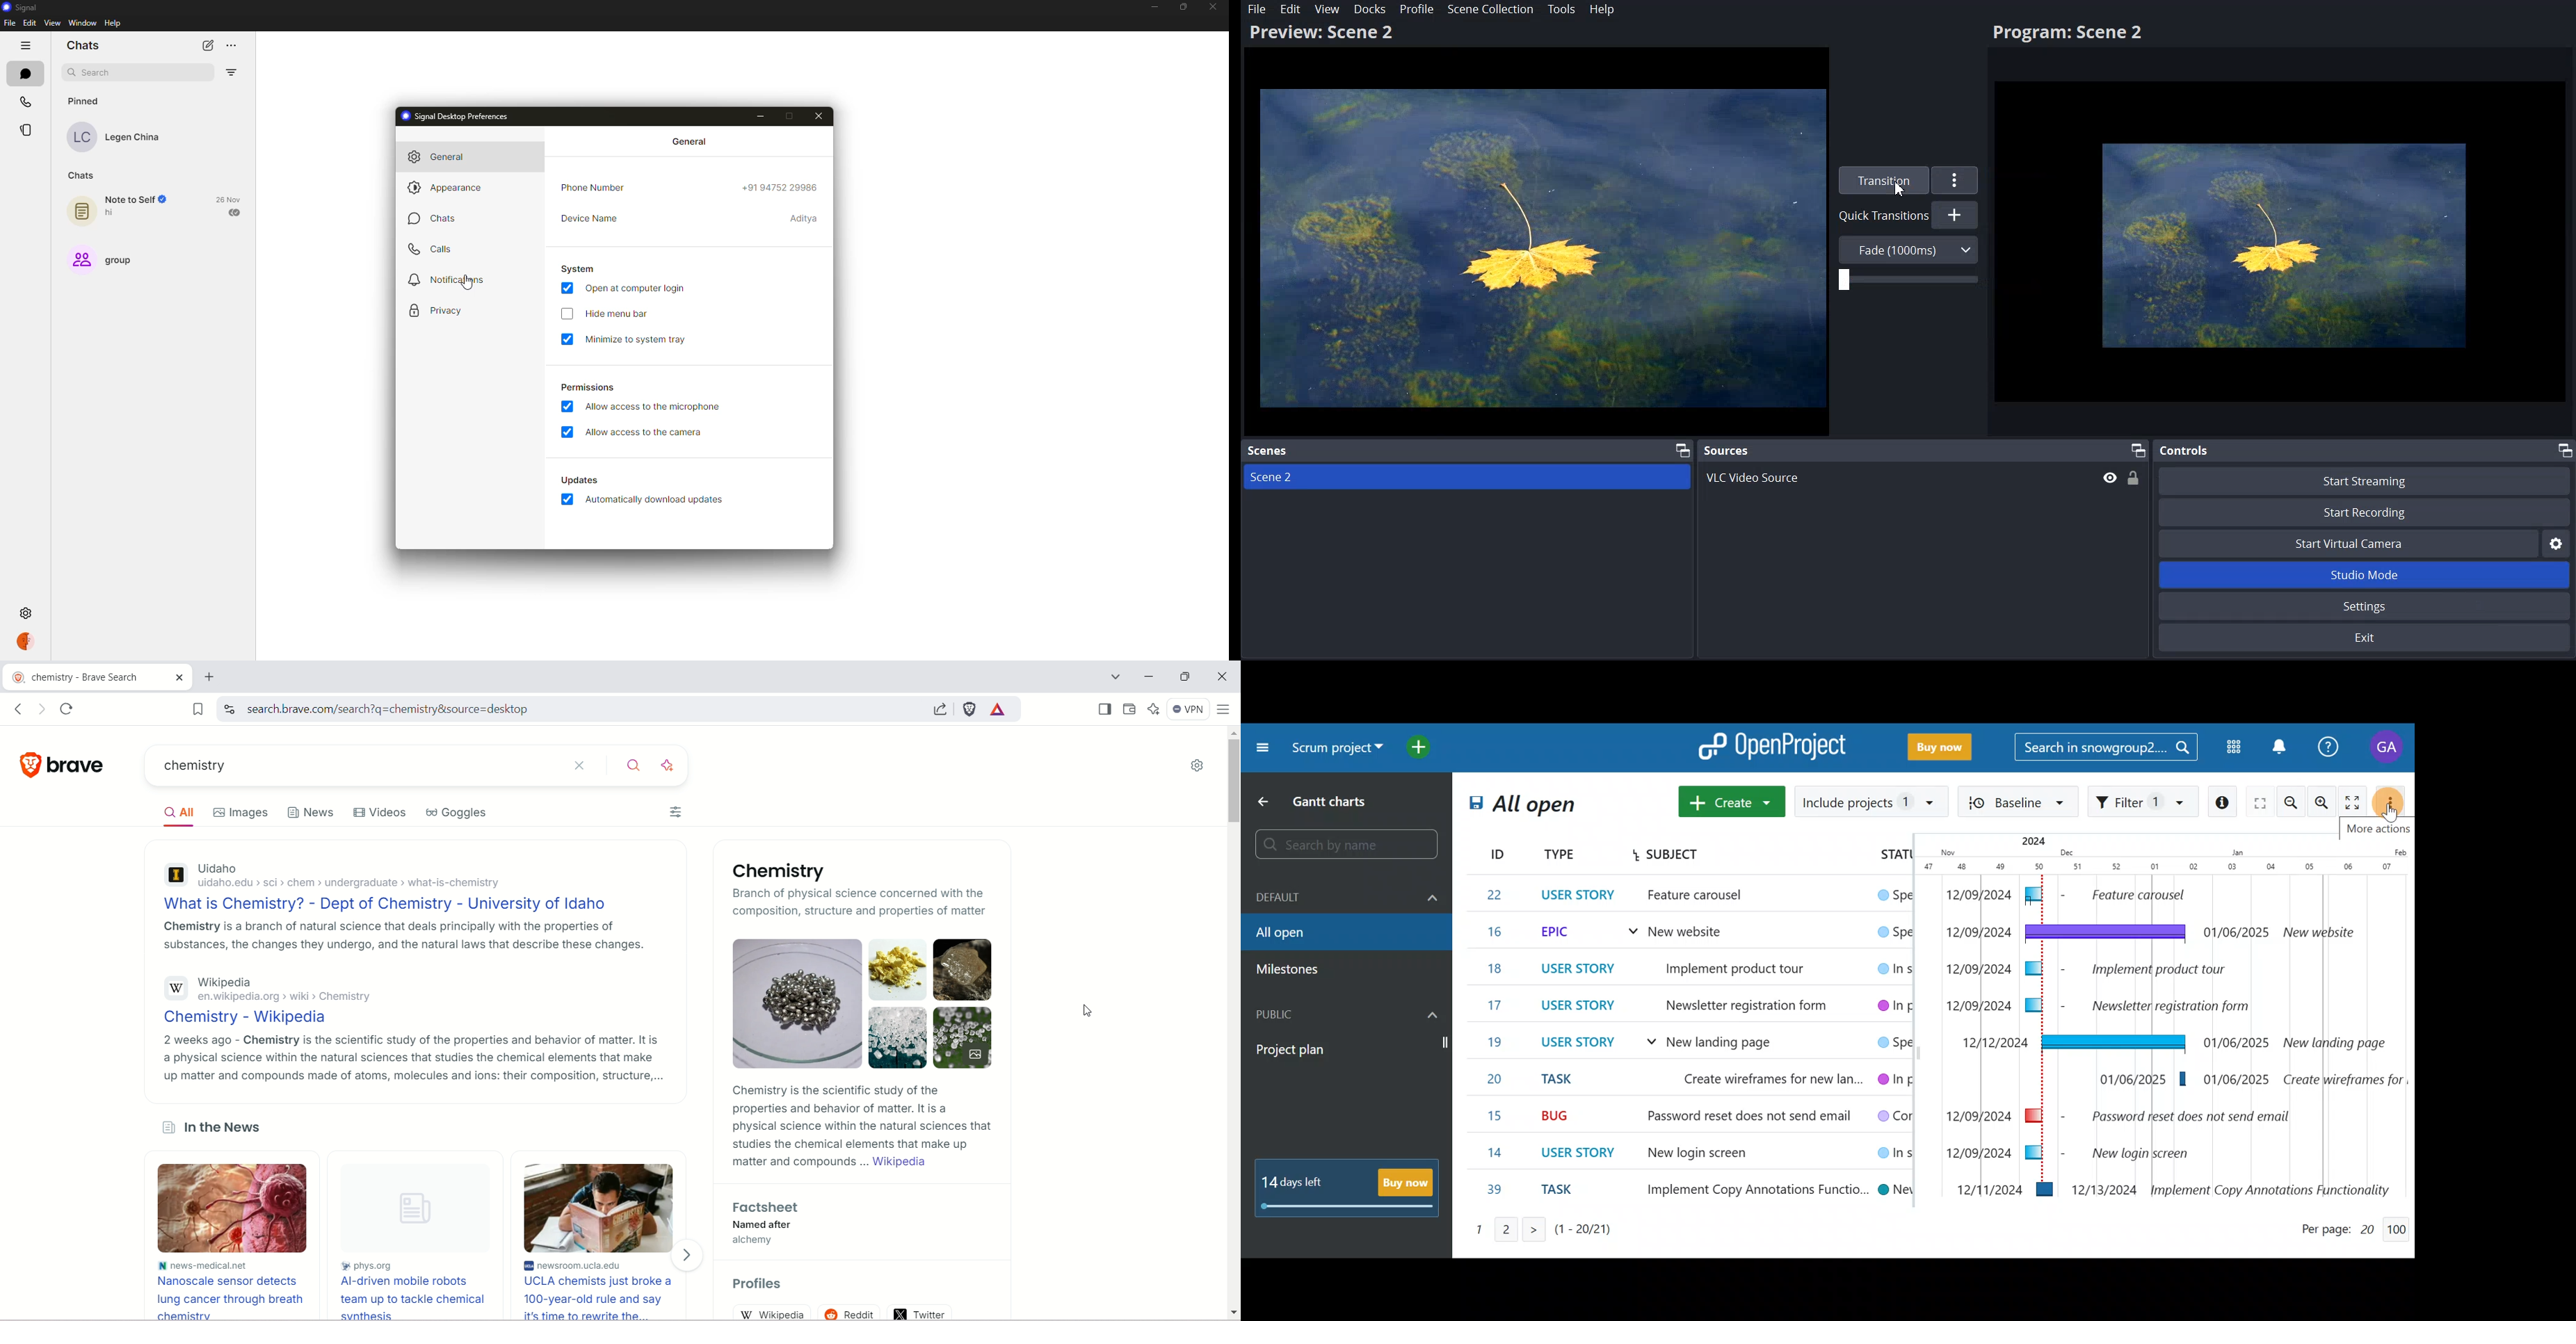  What do you see at coordinates (1883, 181) in the screenshot?
I see `Transition` at bounding box center [1883, 181].